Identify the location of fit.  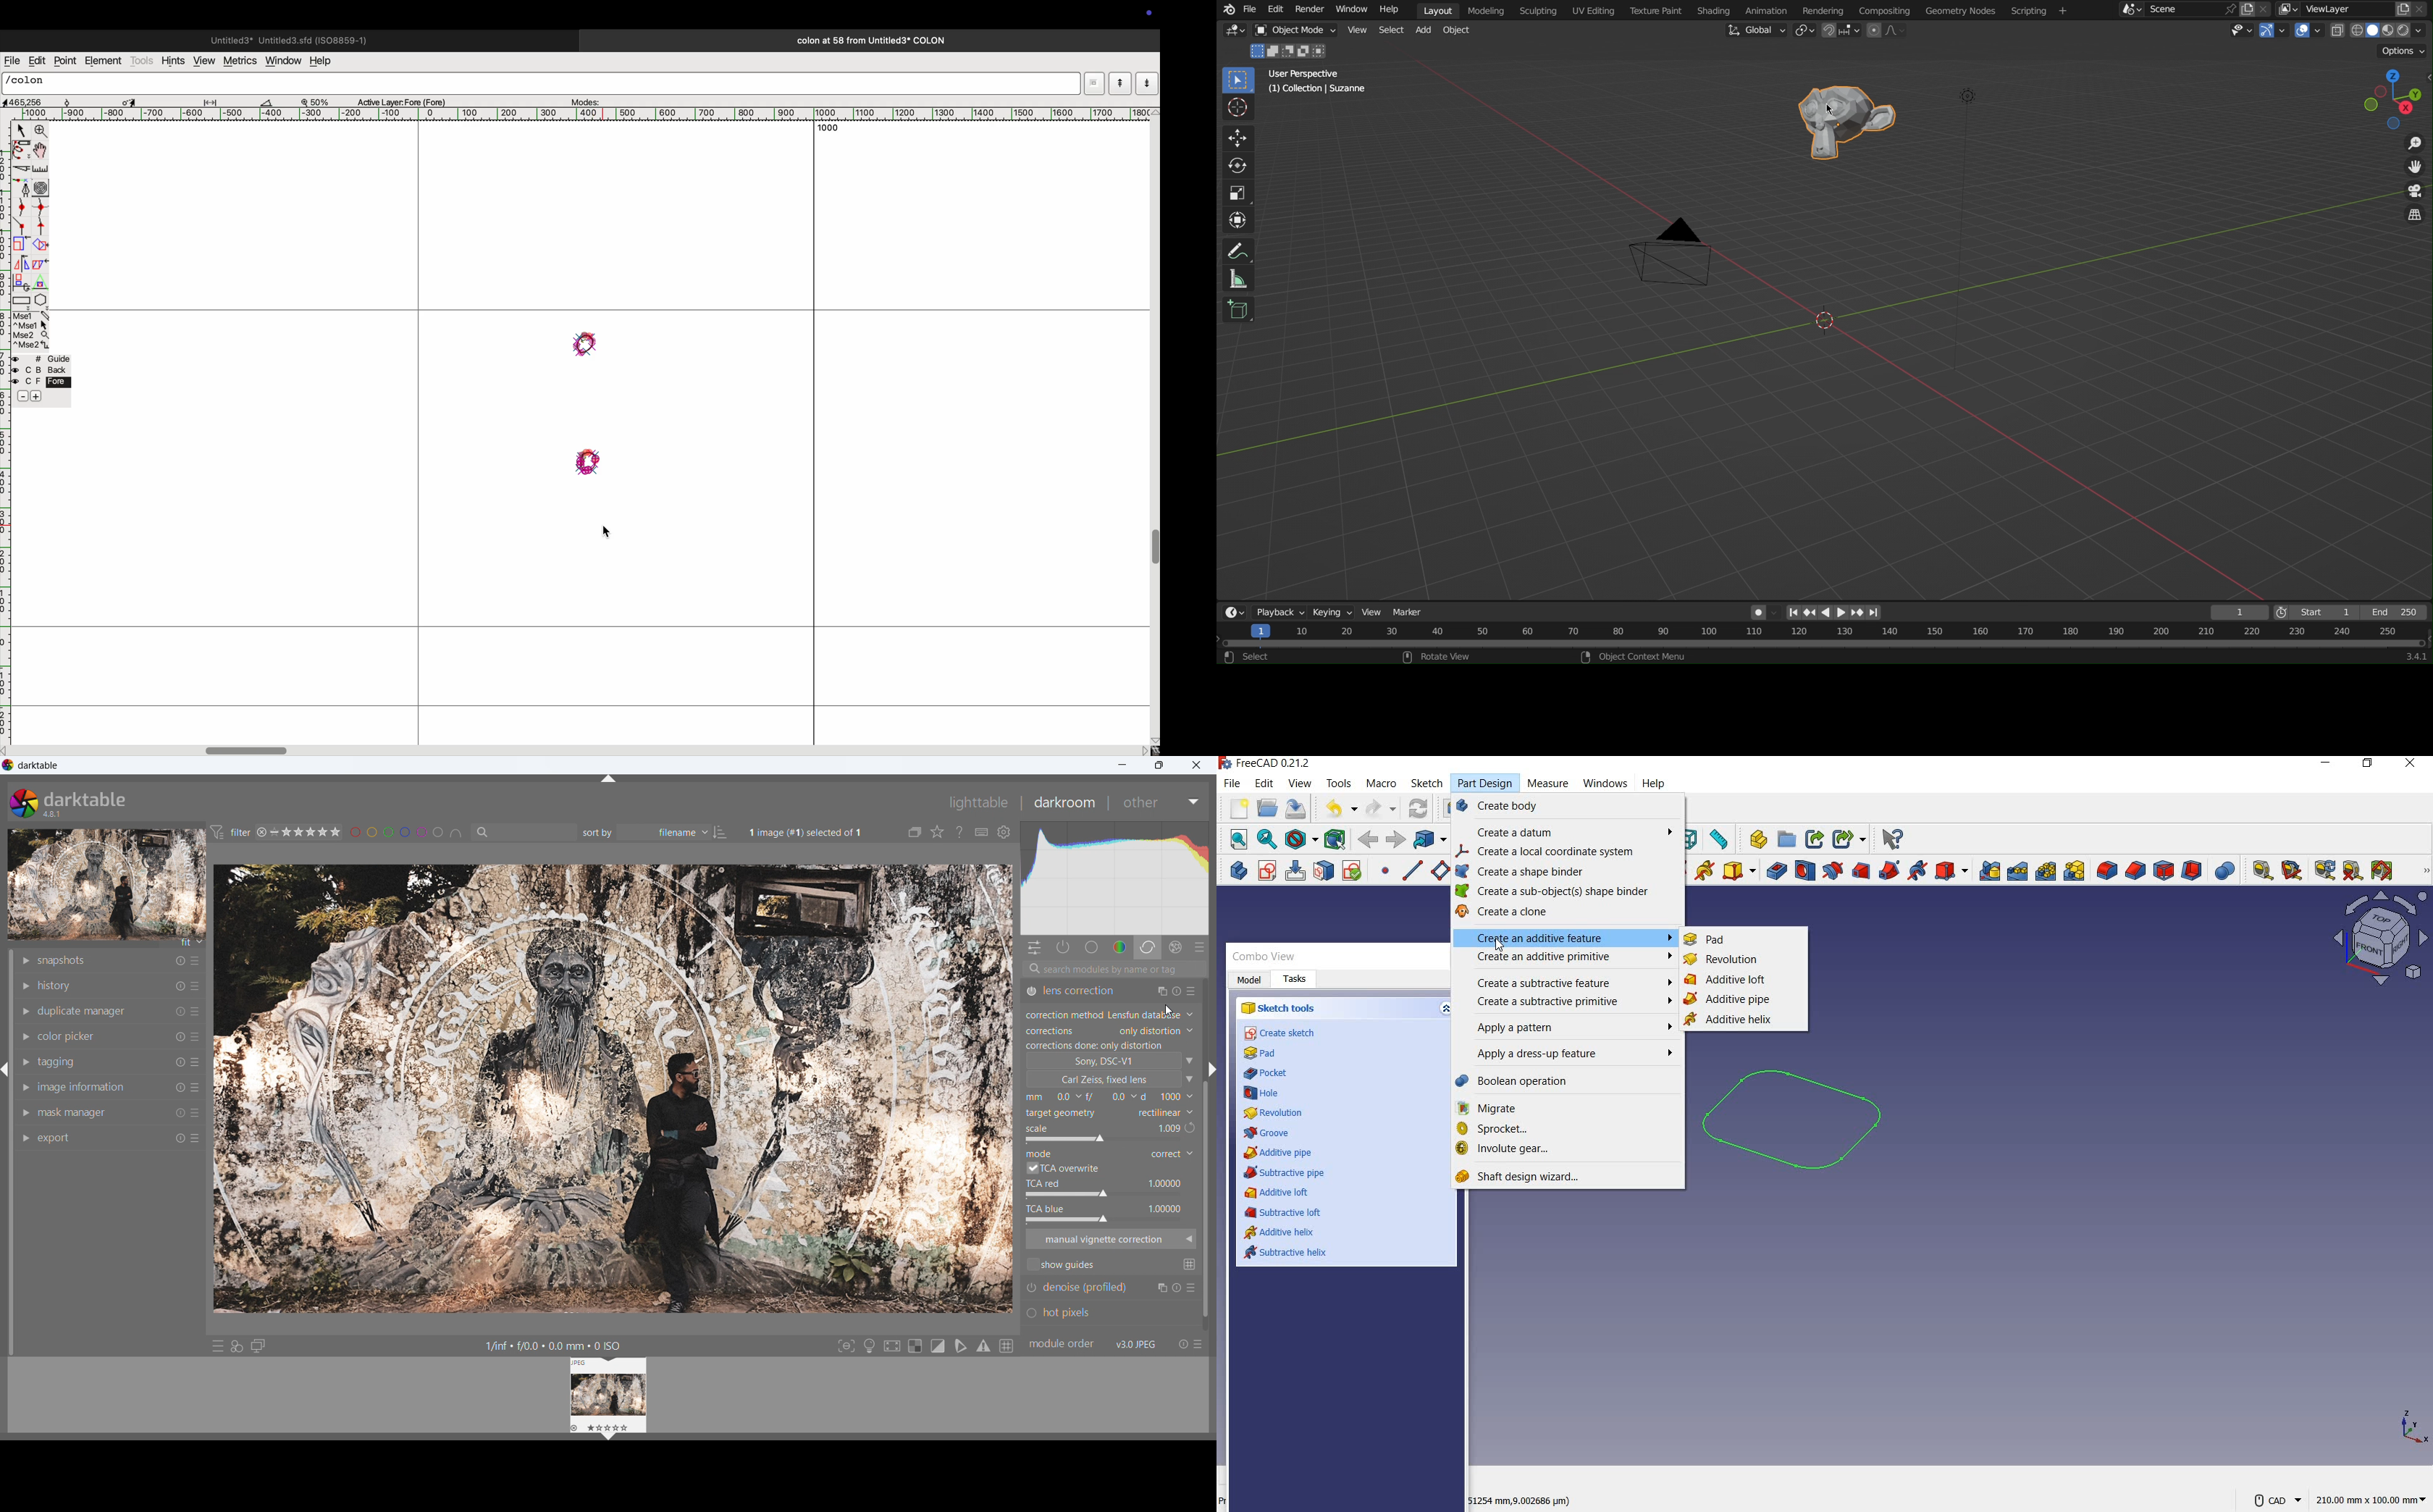
(191, 945).